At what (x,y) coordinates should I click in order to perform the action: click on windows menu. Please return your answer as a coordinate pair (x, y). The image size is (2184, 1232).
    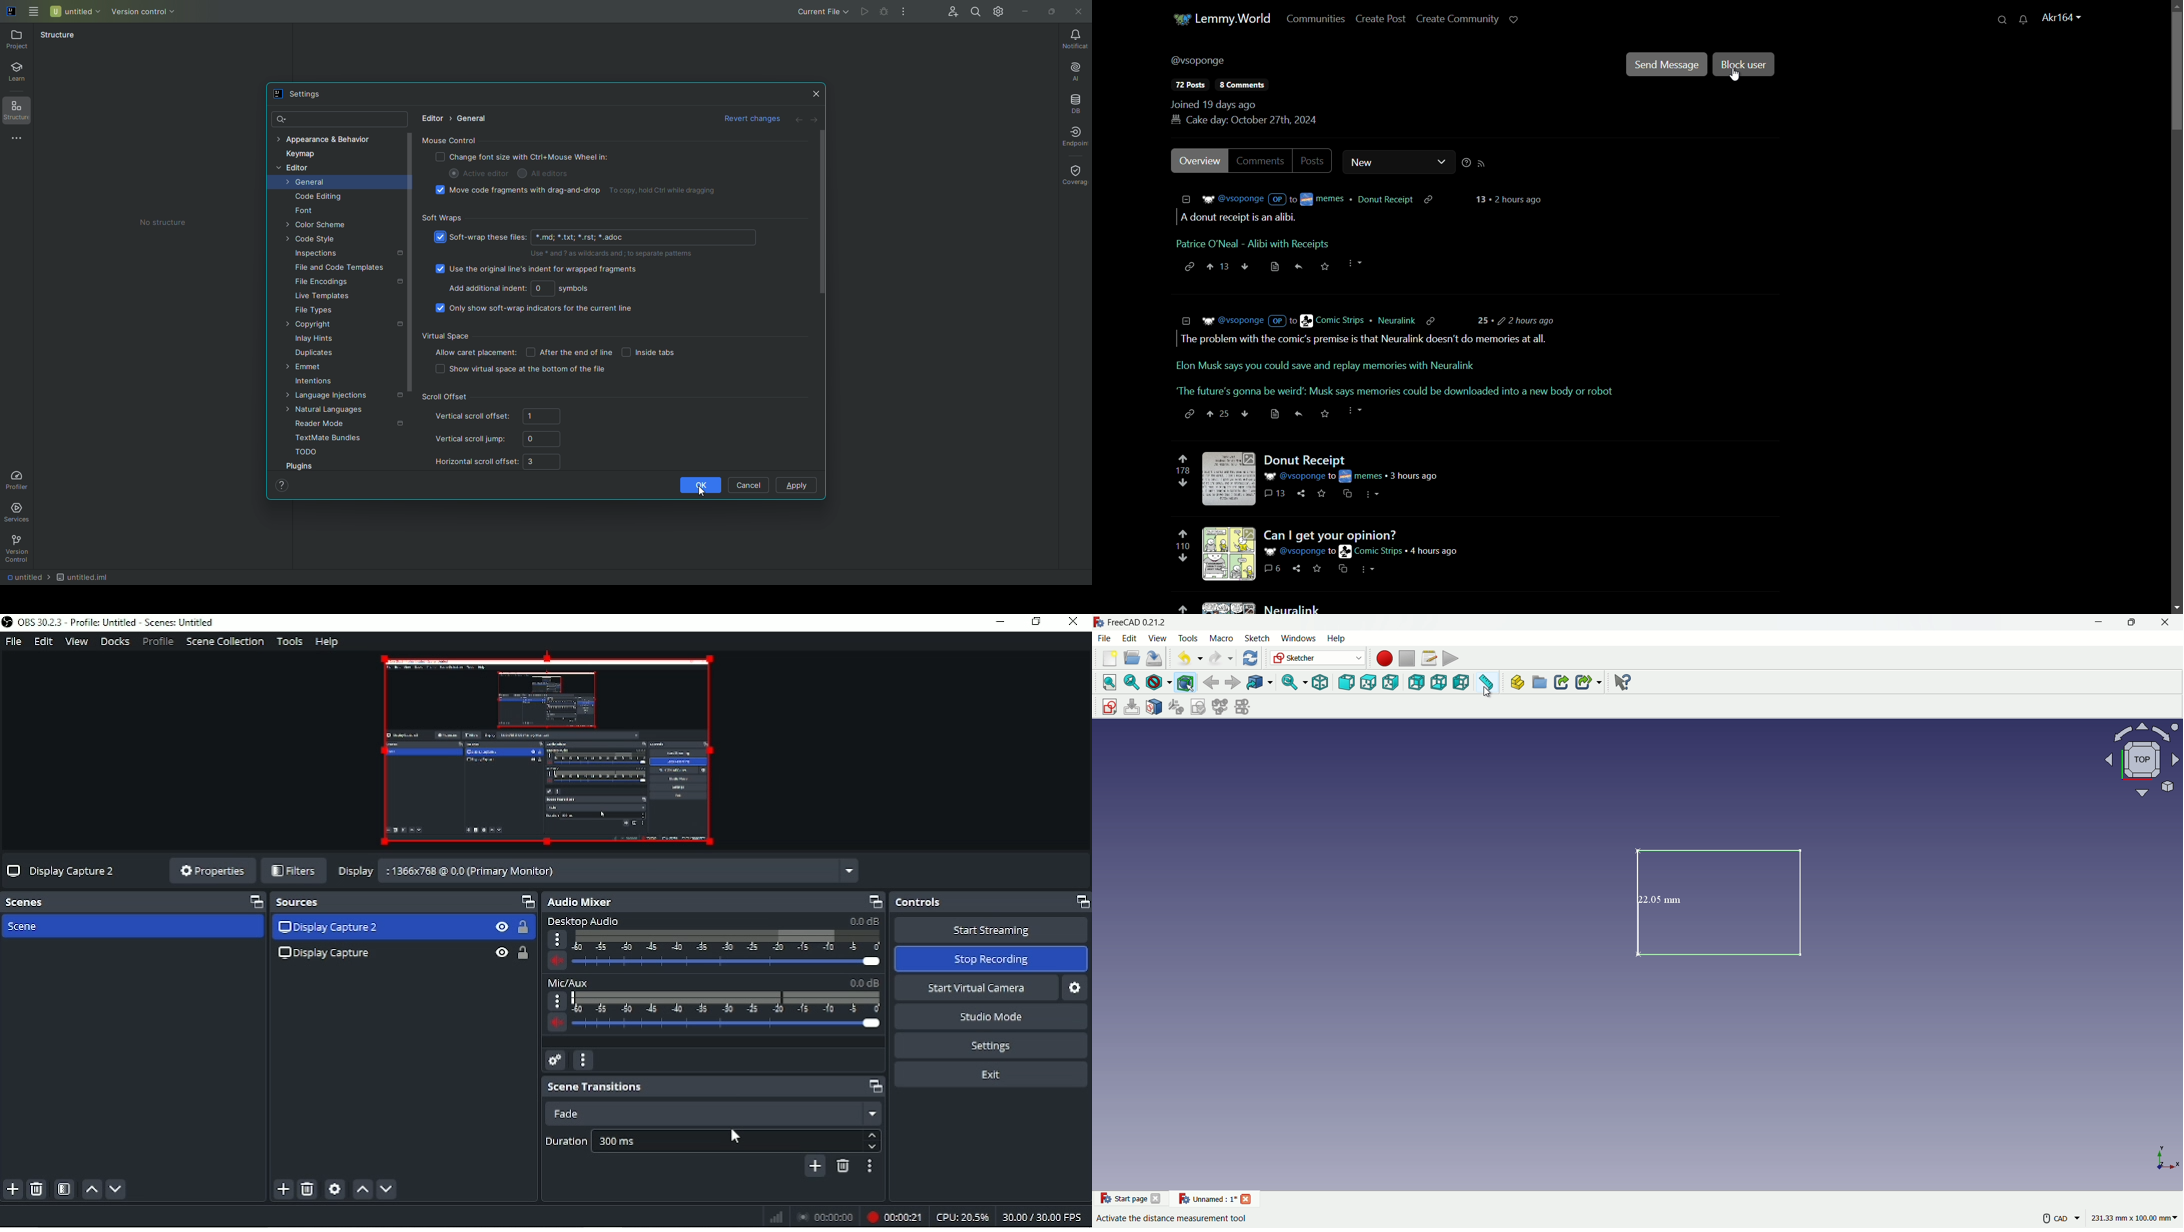
    Looking at the image, I should click on (1298, 638).